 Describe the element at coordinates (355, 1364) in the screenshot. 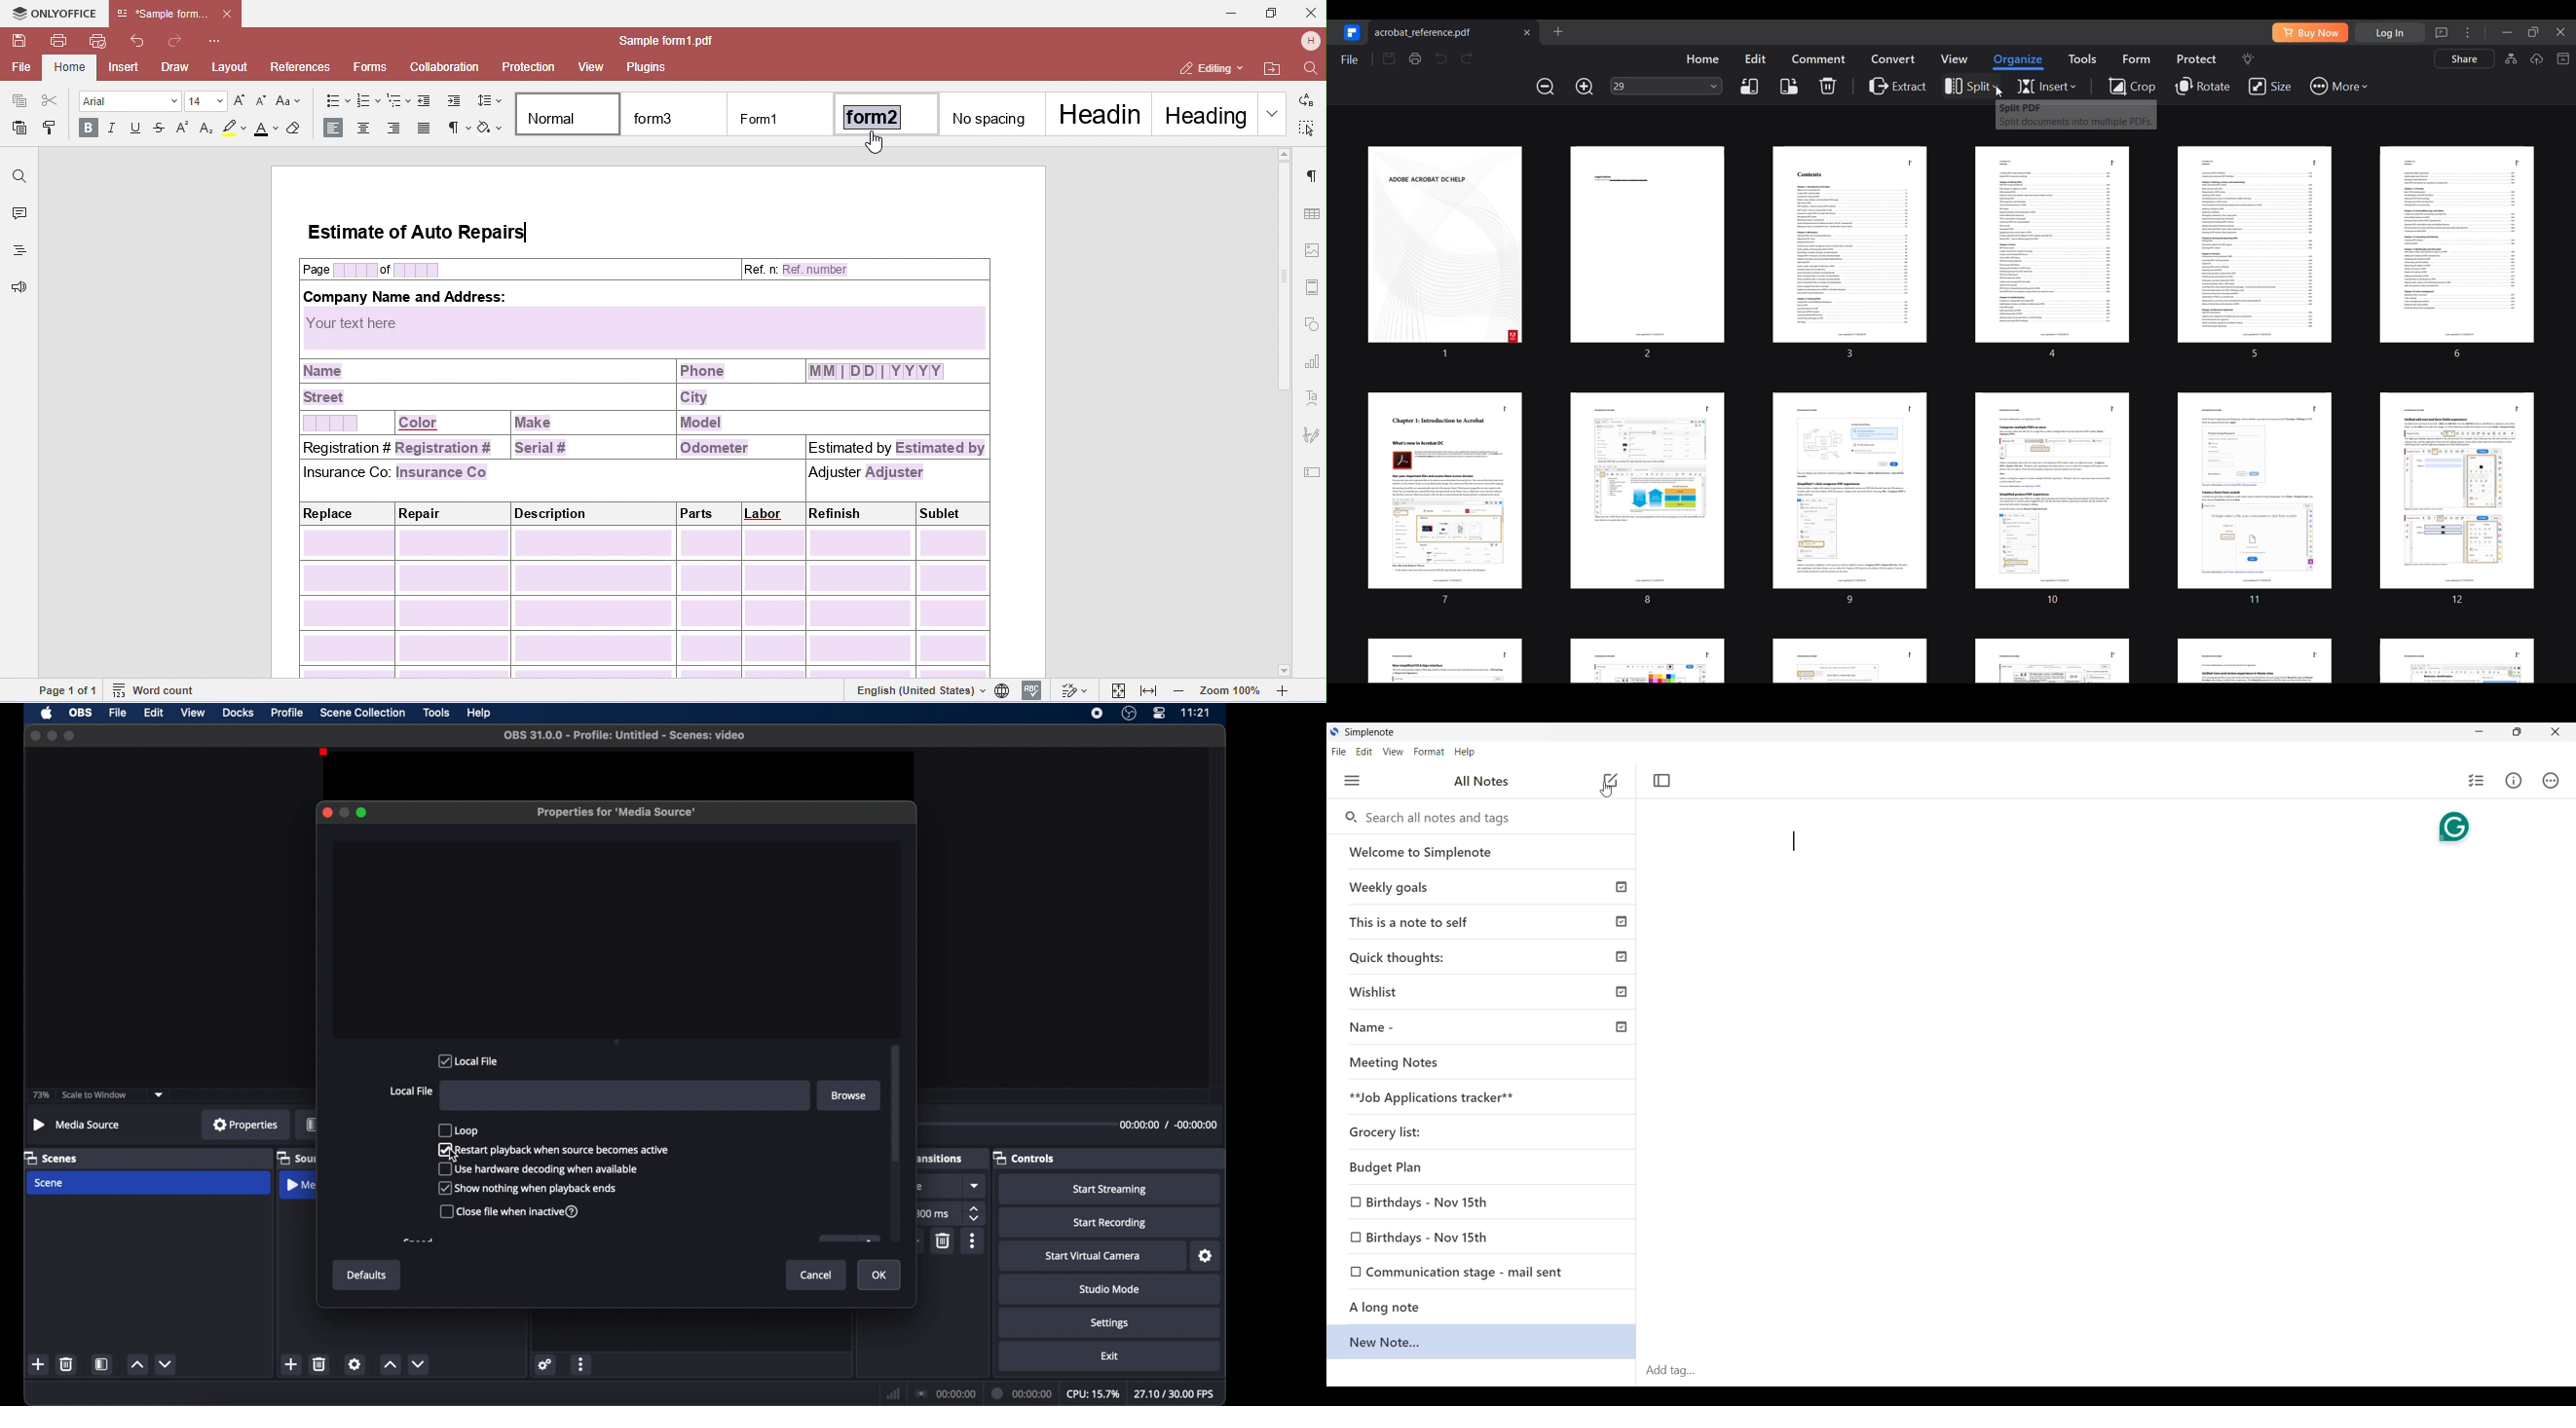

I see `settings` at that location.